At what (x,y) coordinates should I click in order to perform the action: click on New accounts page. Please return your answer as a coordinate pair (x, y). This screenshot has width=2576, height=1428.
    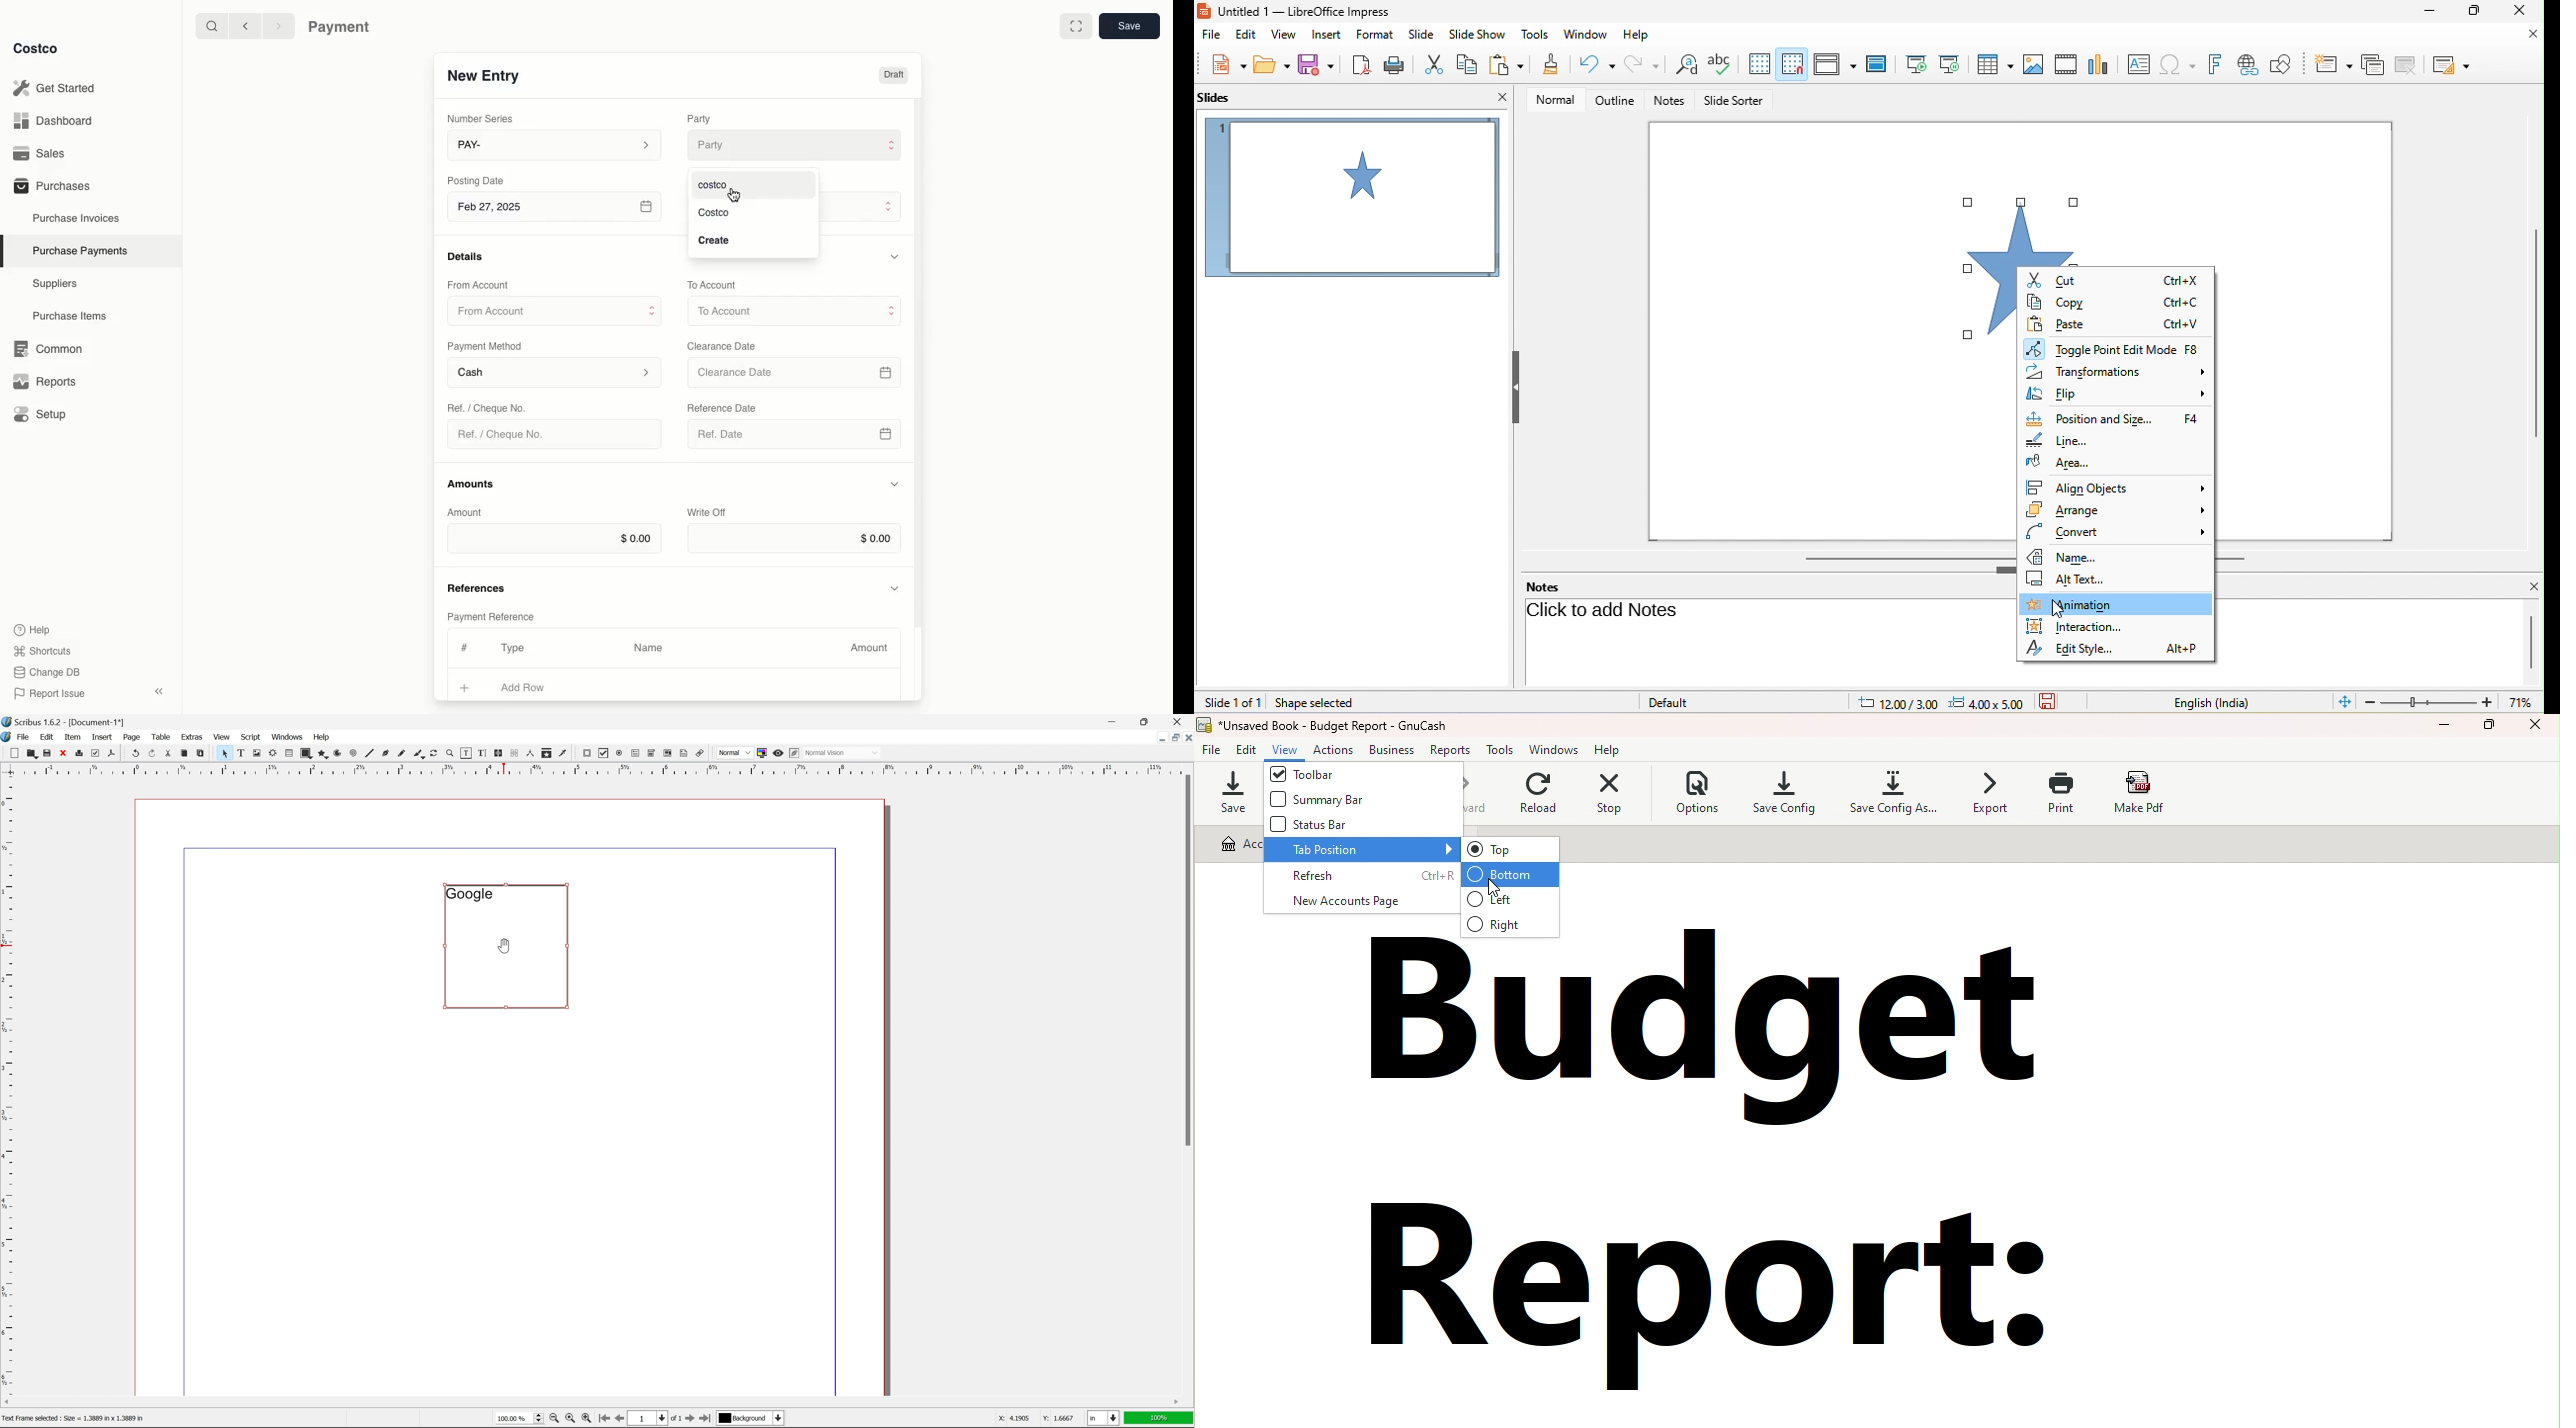
    Looking at the image, I should click on (1361, 903).